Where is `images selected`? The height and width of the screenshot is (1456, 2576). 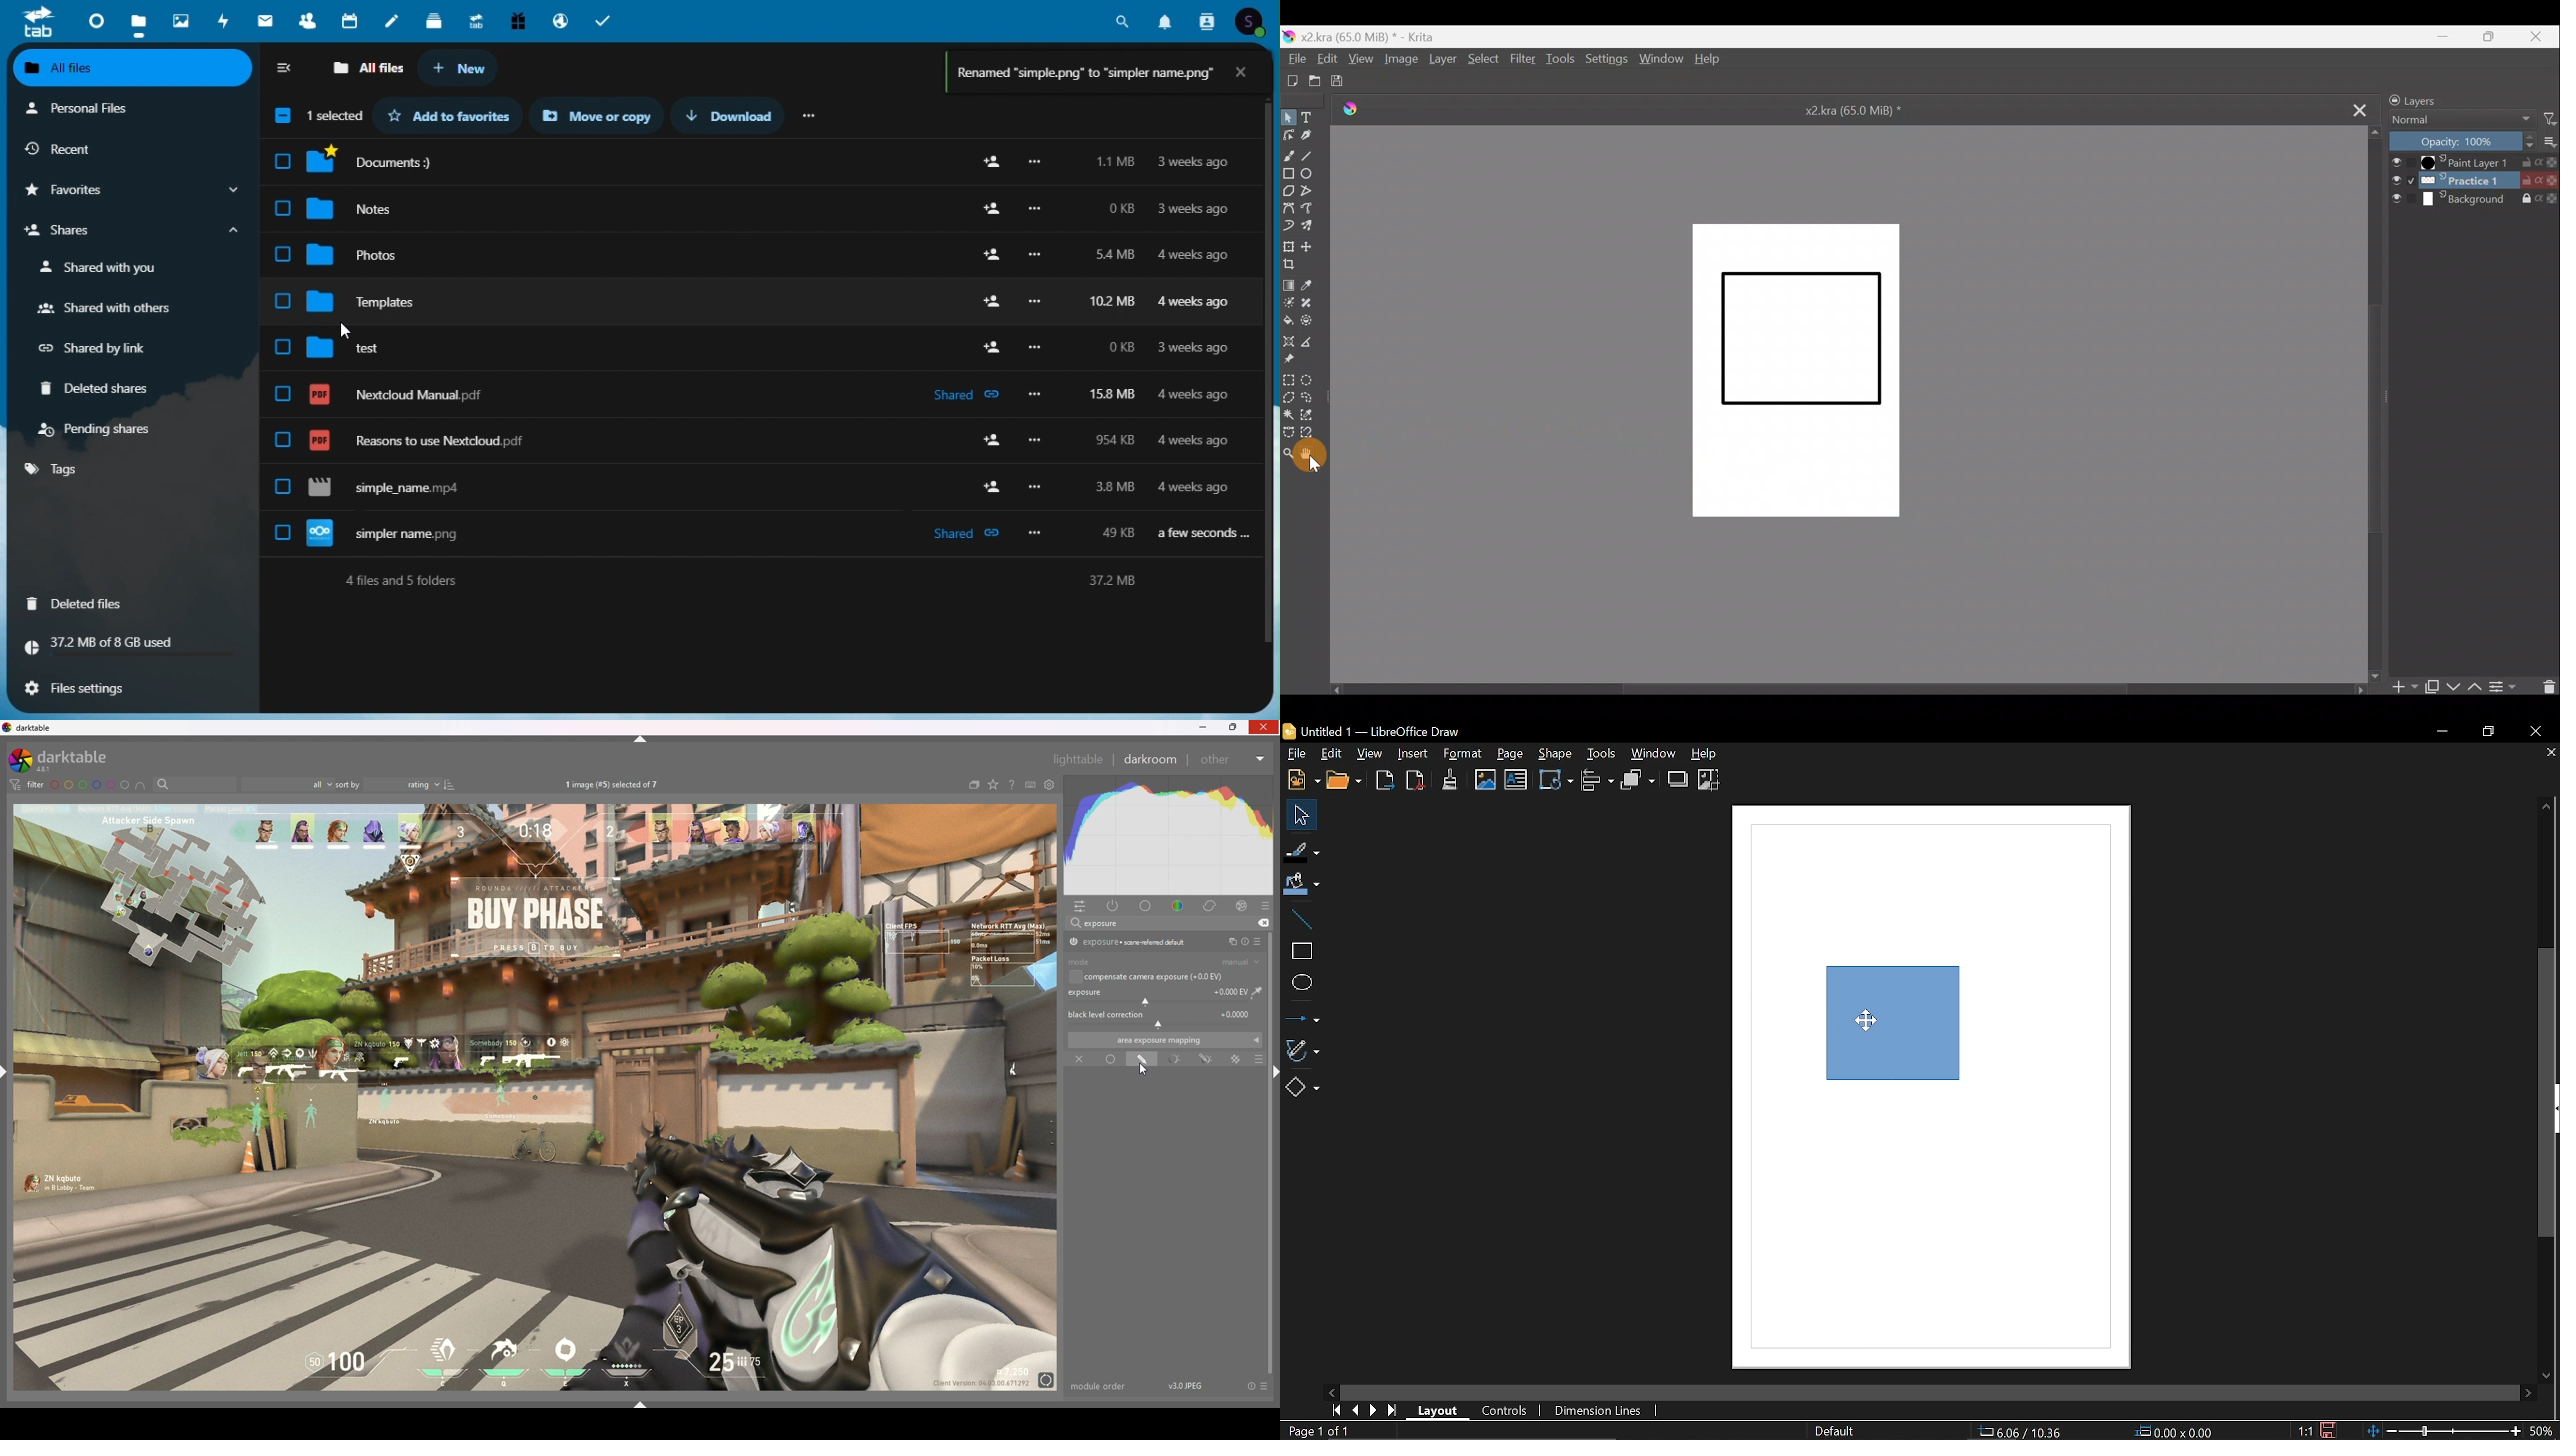 images selected is located at coordinates (613, 785).